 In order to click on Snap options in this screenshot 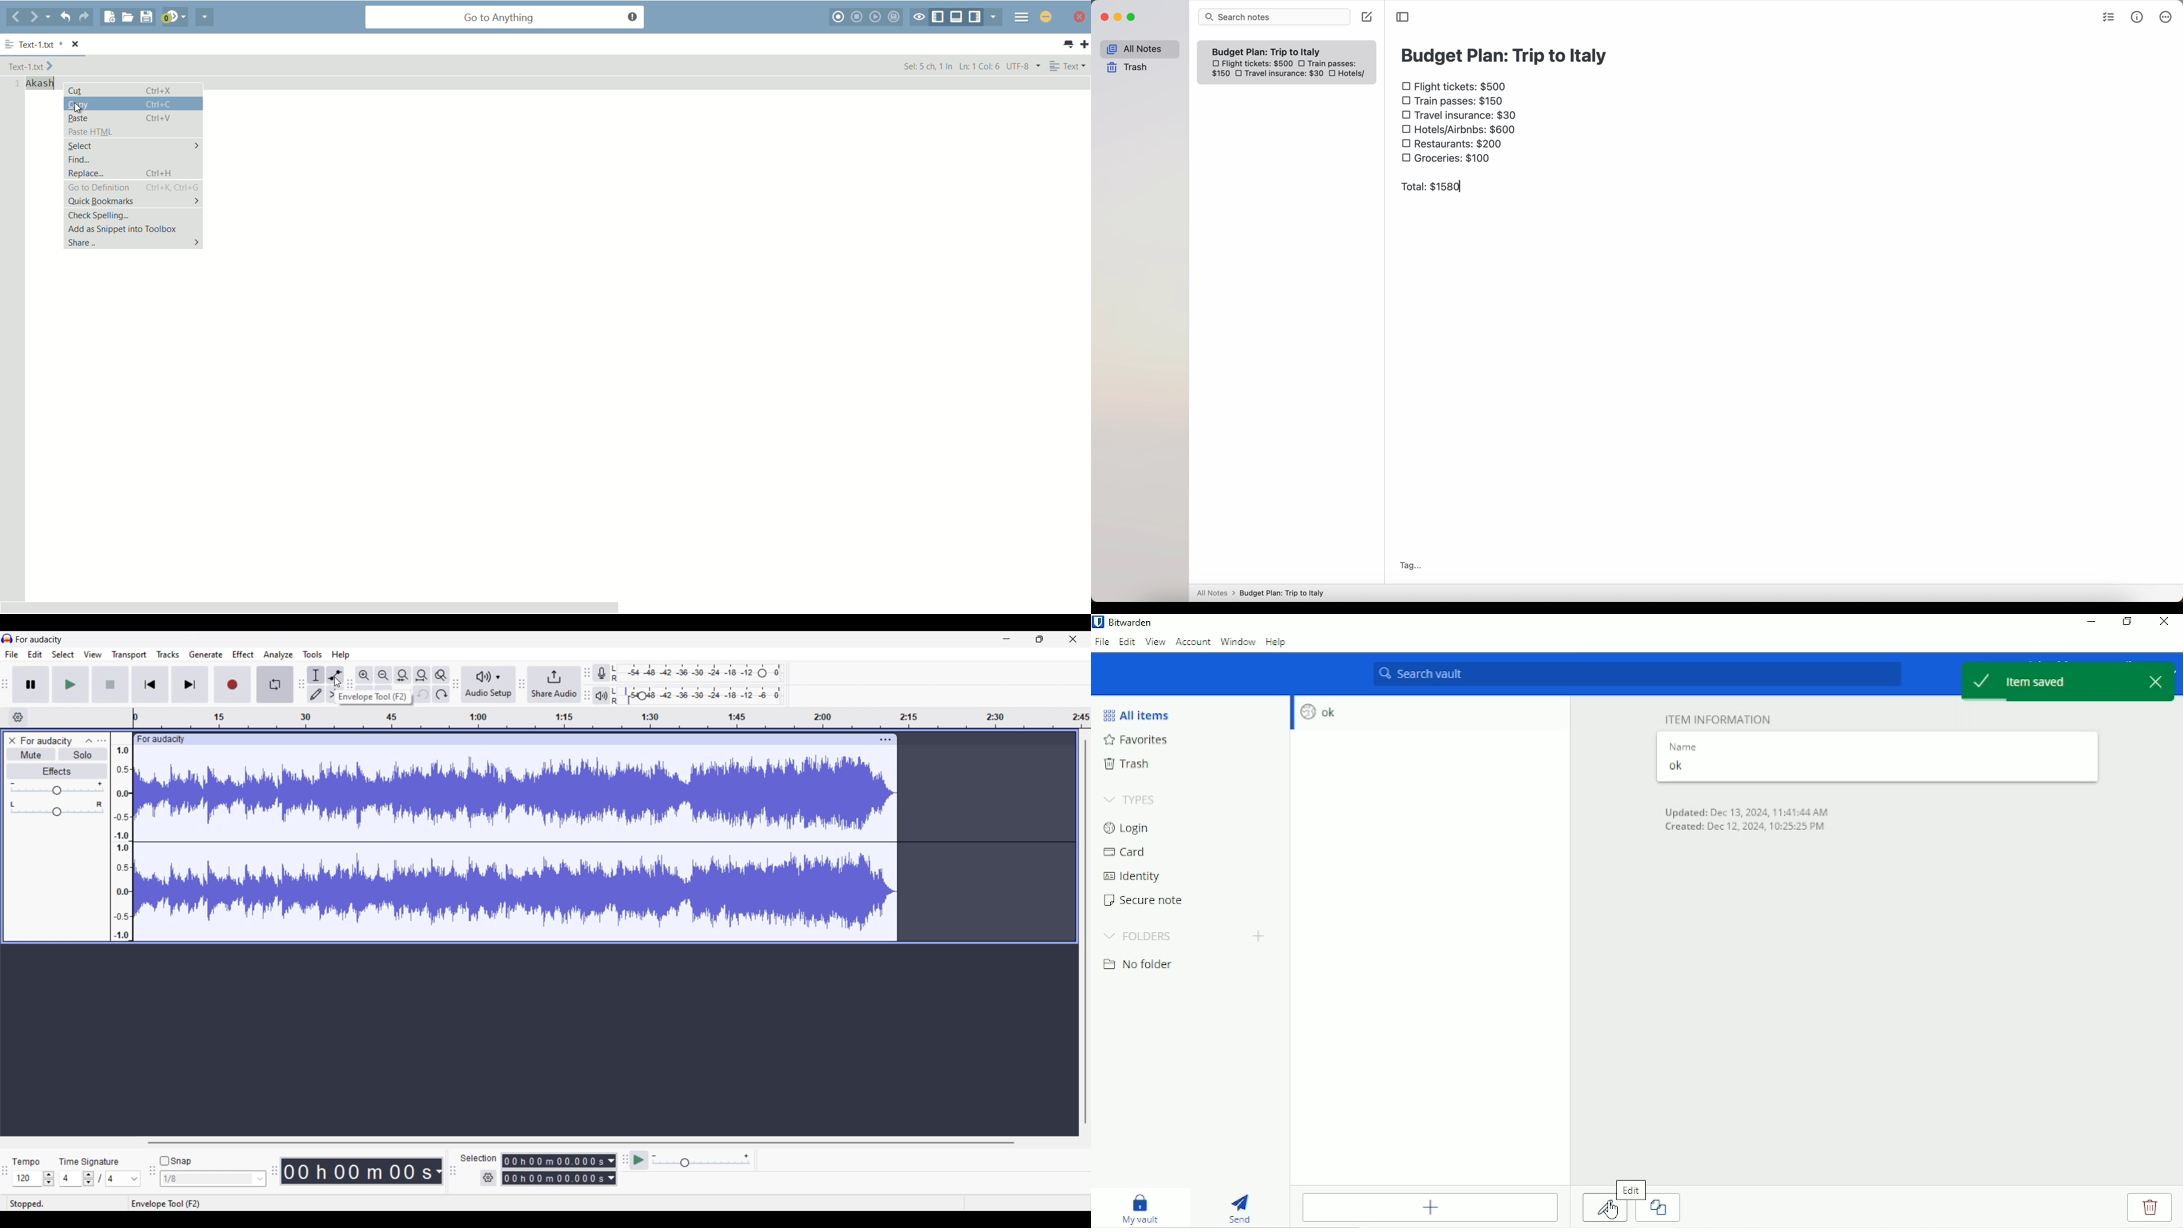, I will do `click(213, 1179)`.